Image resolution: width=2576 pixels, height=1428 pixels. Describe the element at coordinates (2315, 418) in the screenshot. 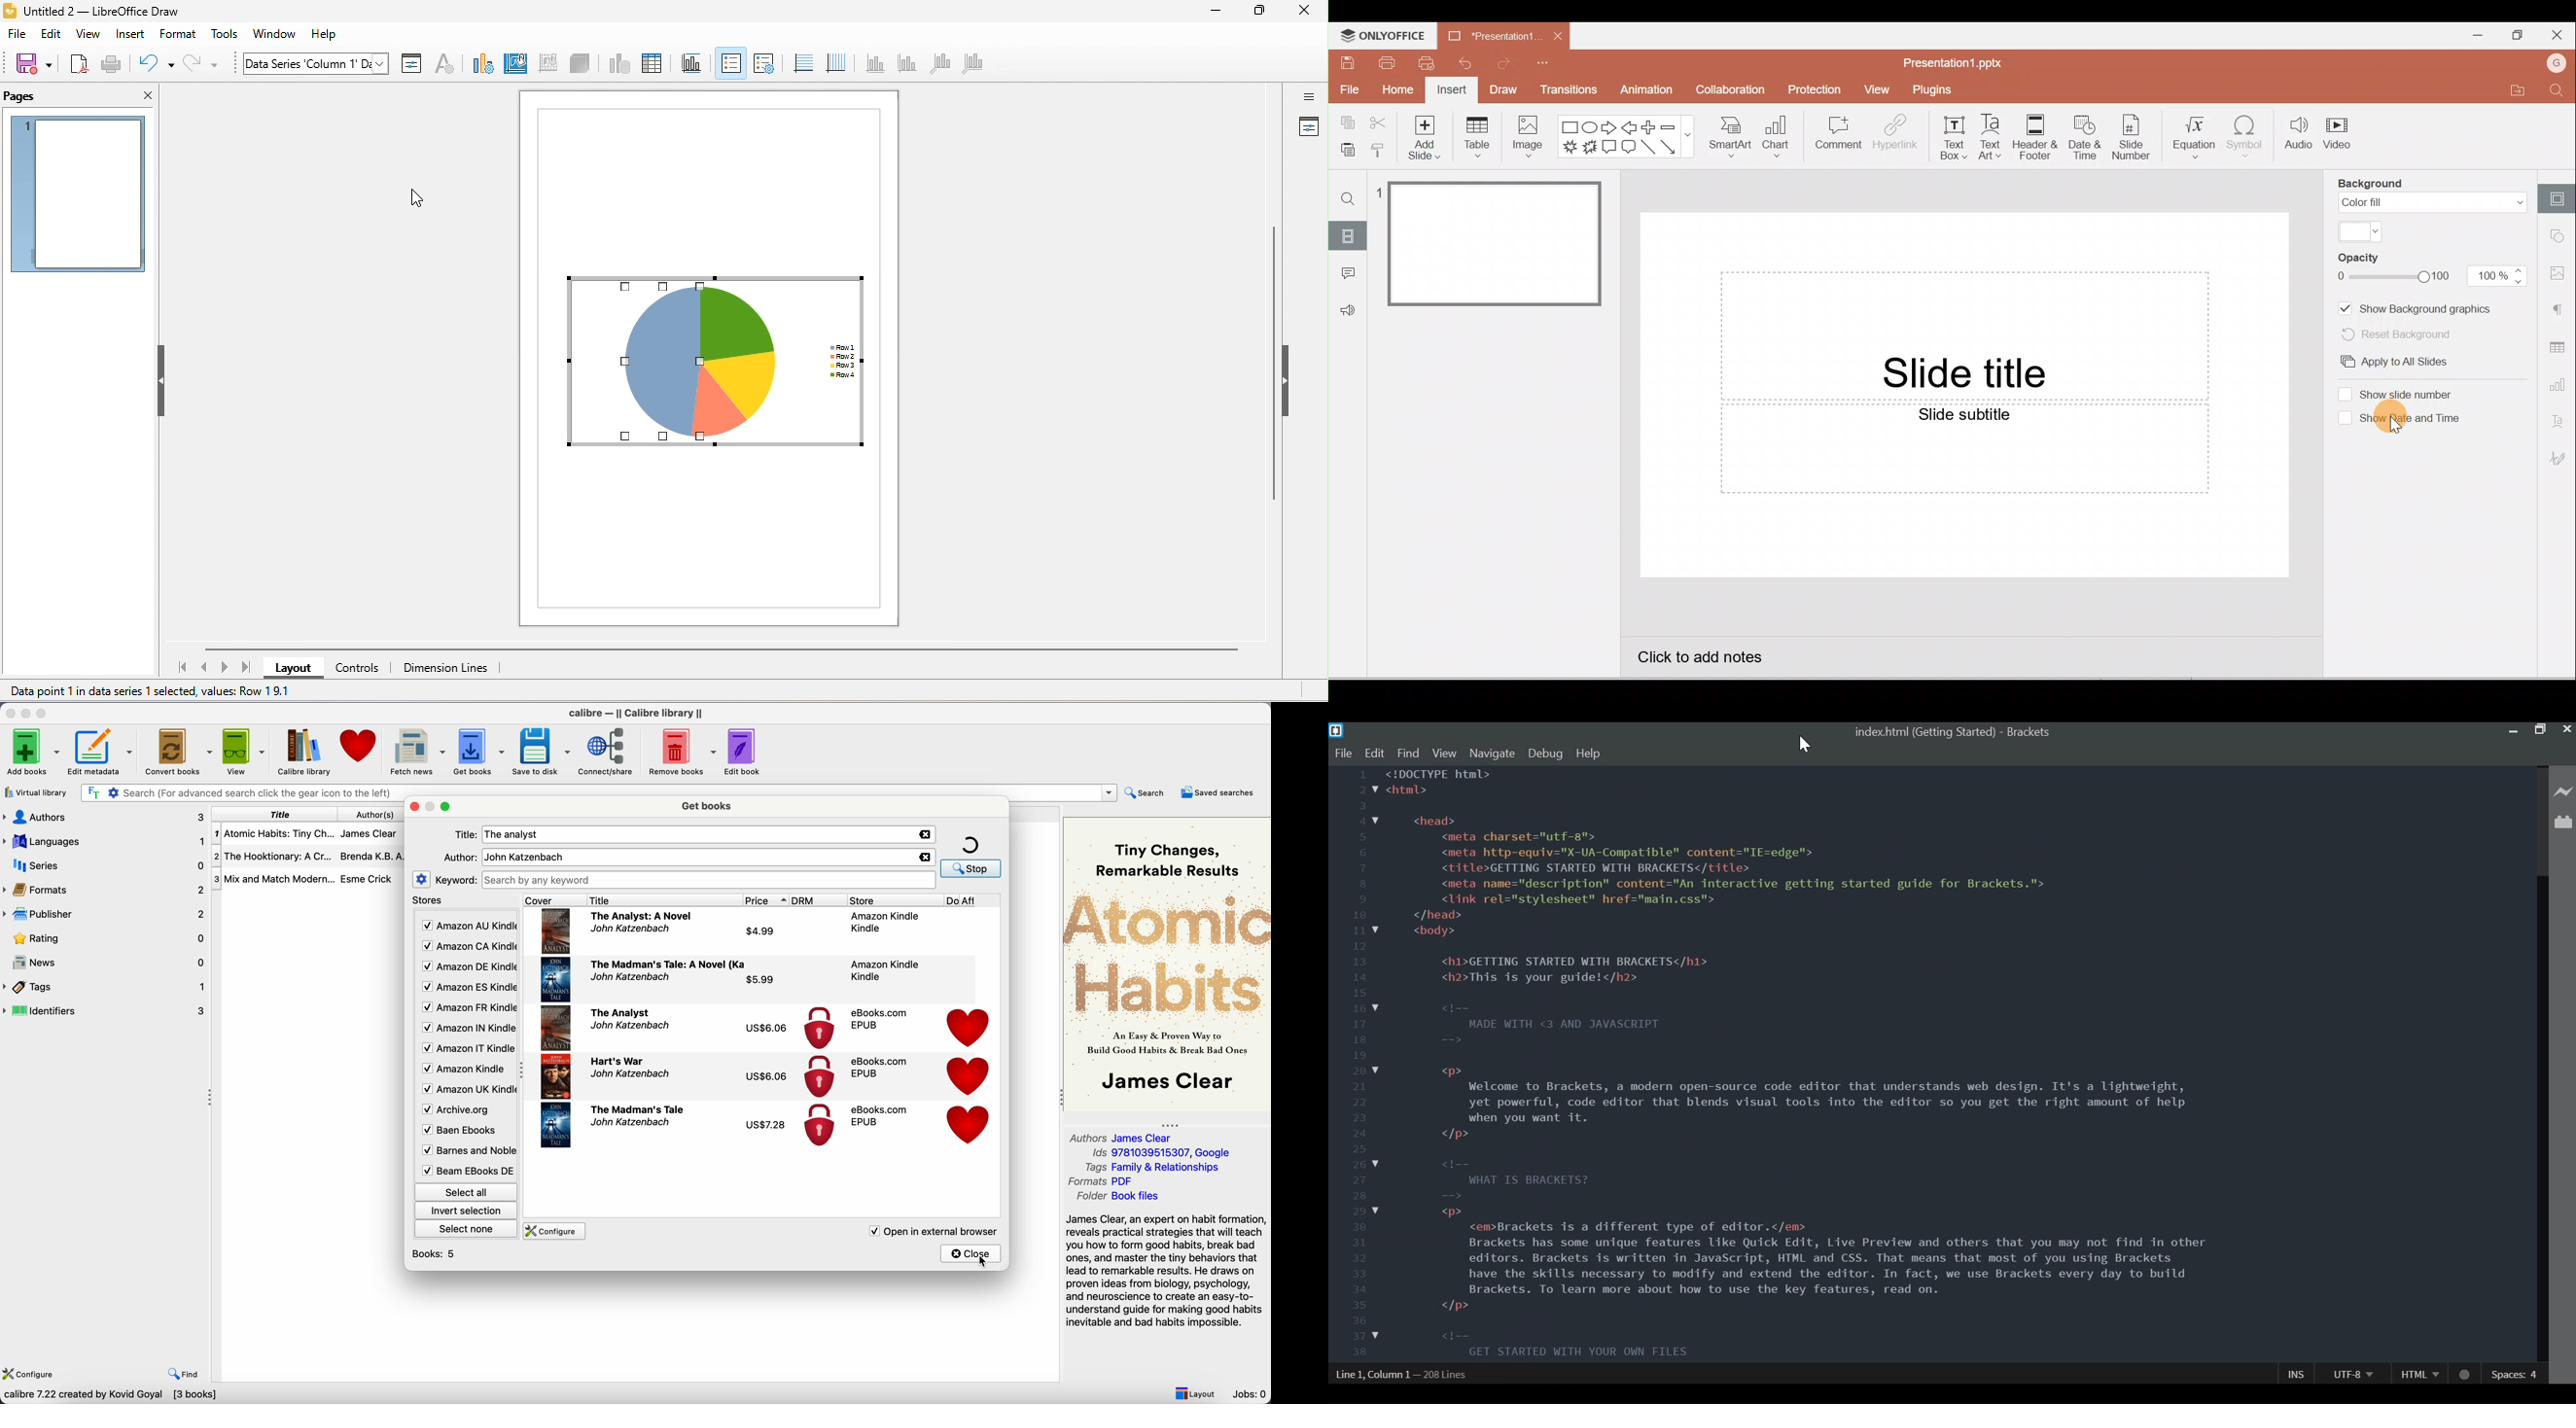

I see `vertical scrollbar` at that location.